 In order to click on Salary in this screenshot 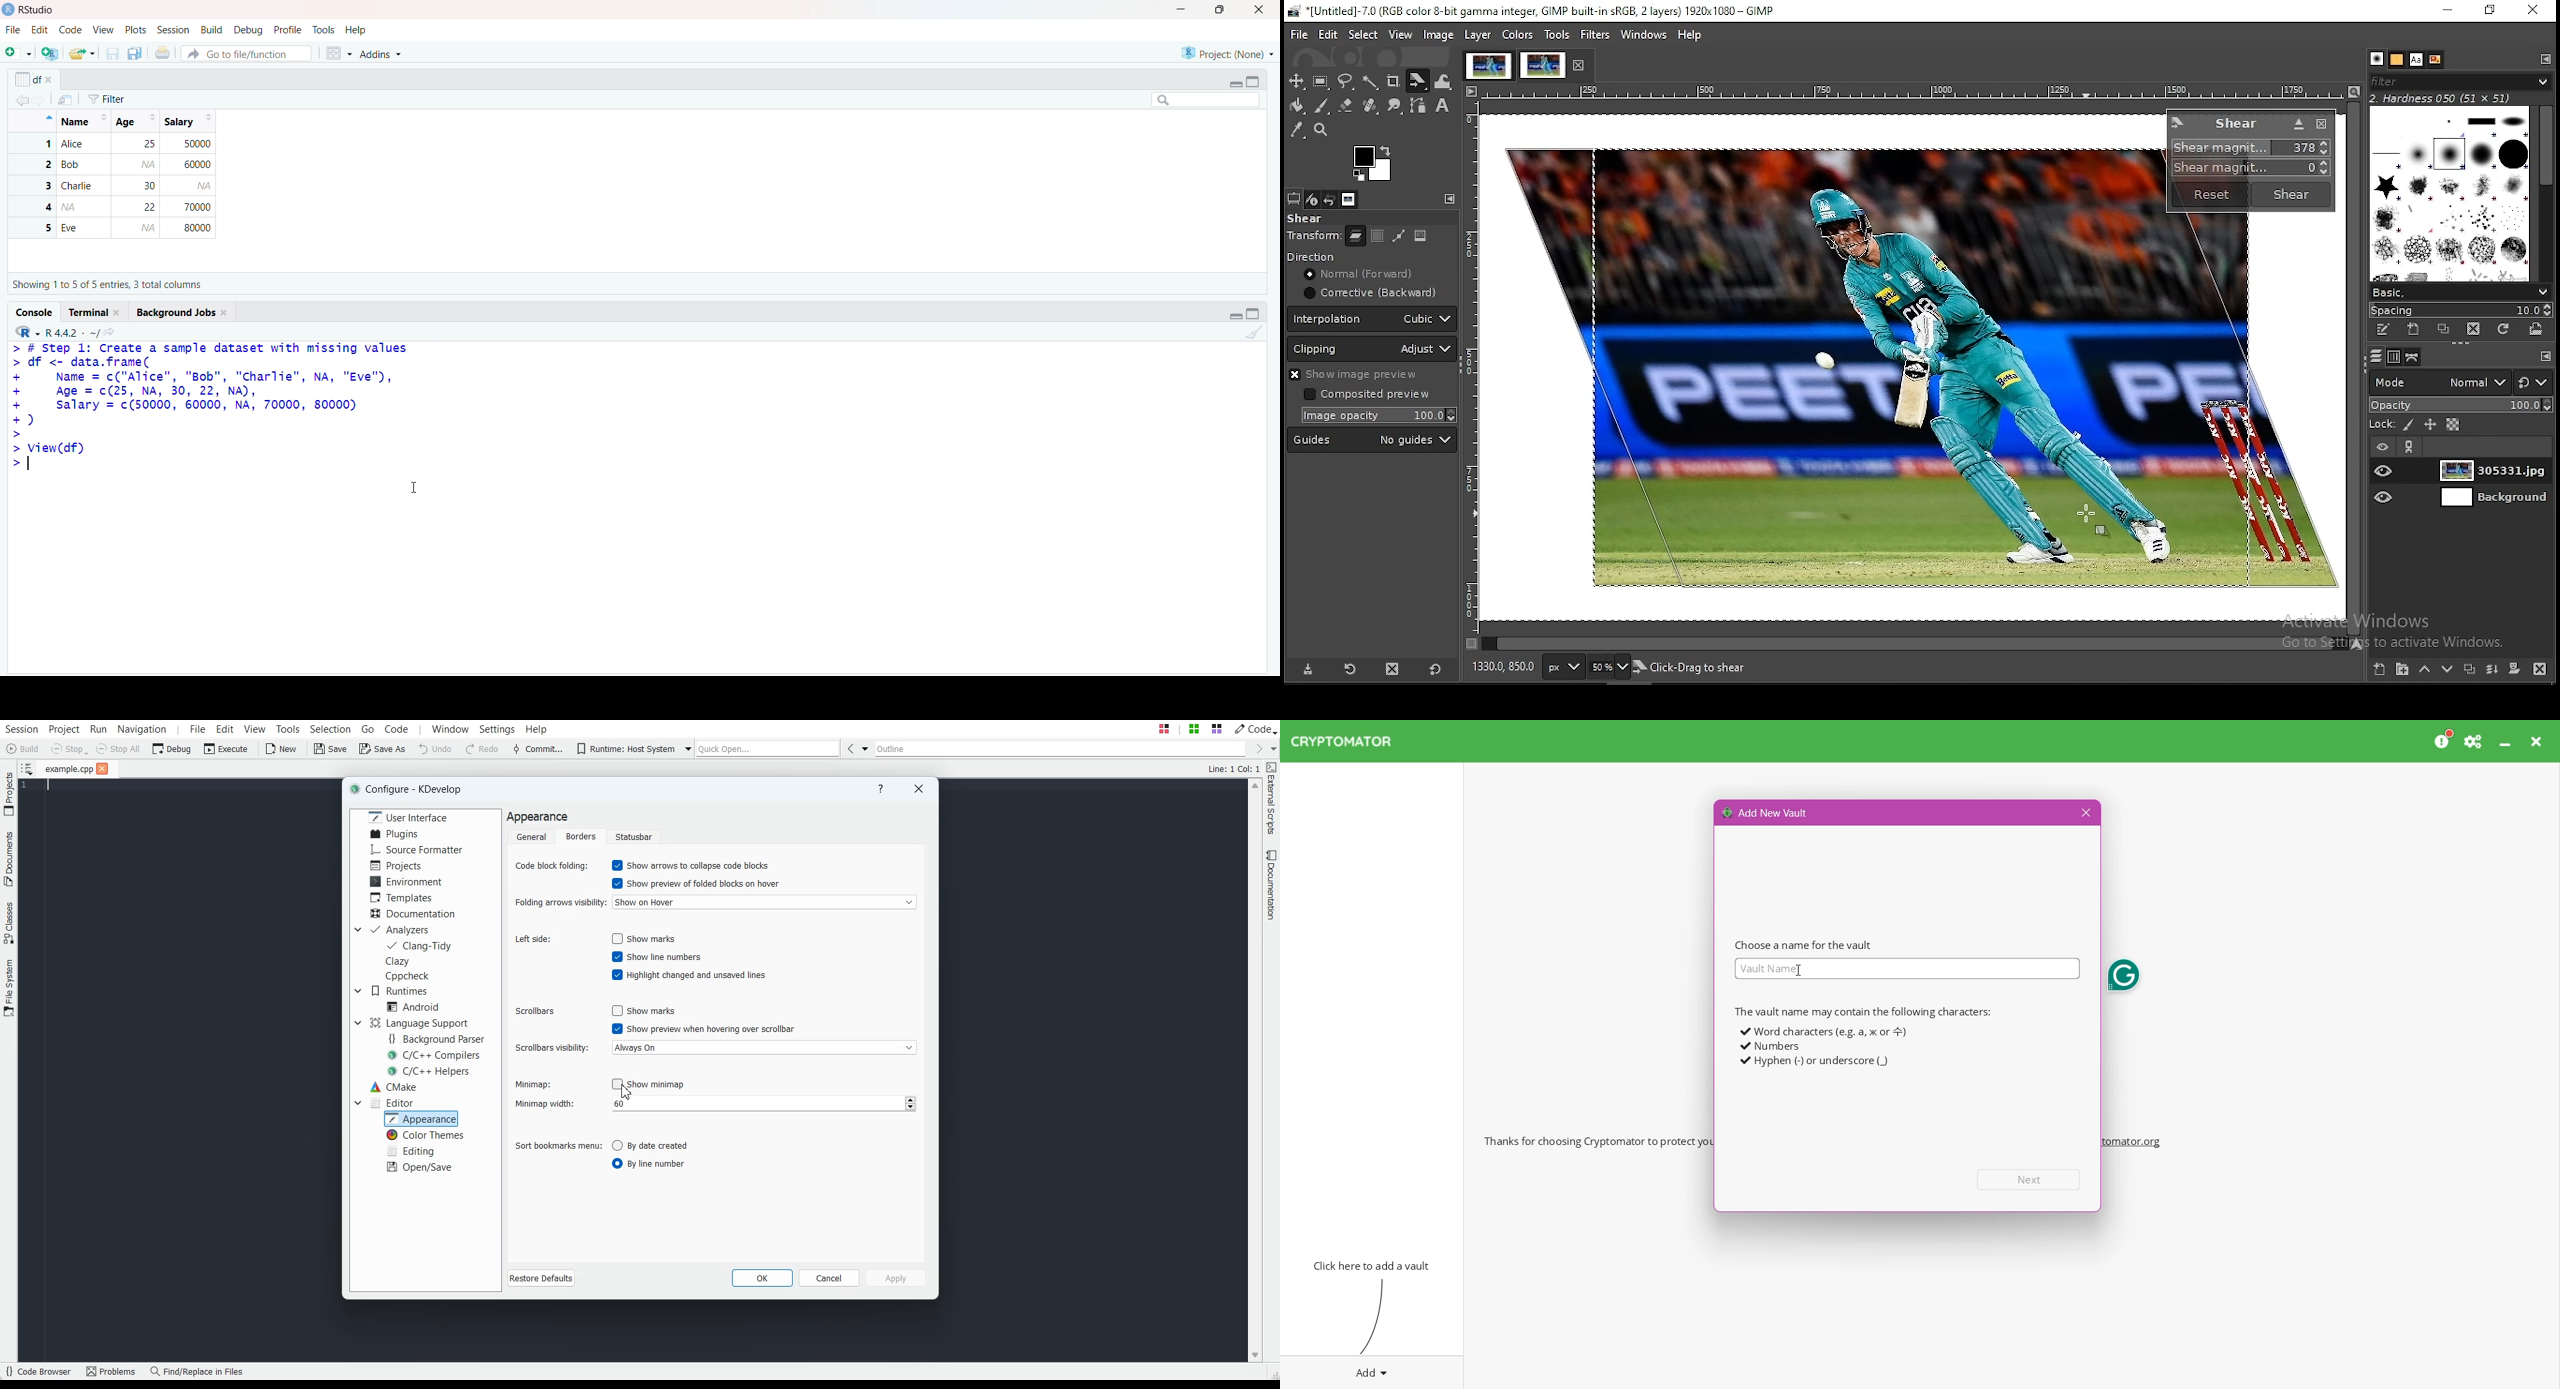, I will do `click(187, 122)`.